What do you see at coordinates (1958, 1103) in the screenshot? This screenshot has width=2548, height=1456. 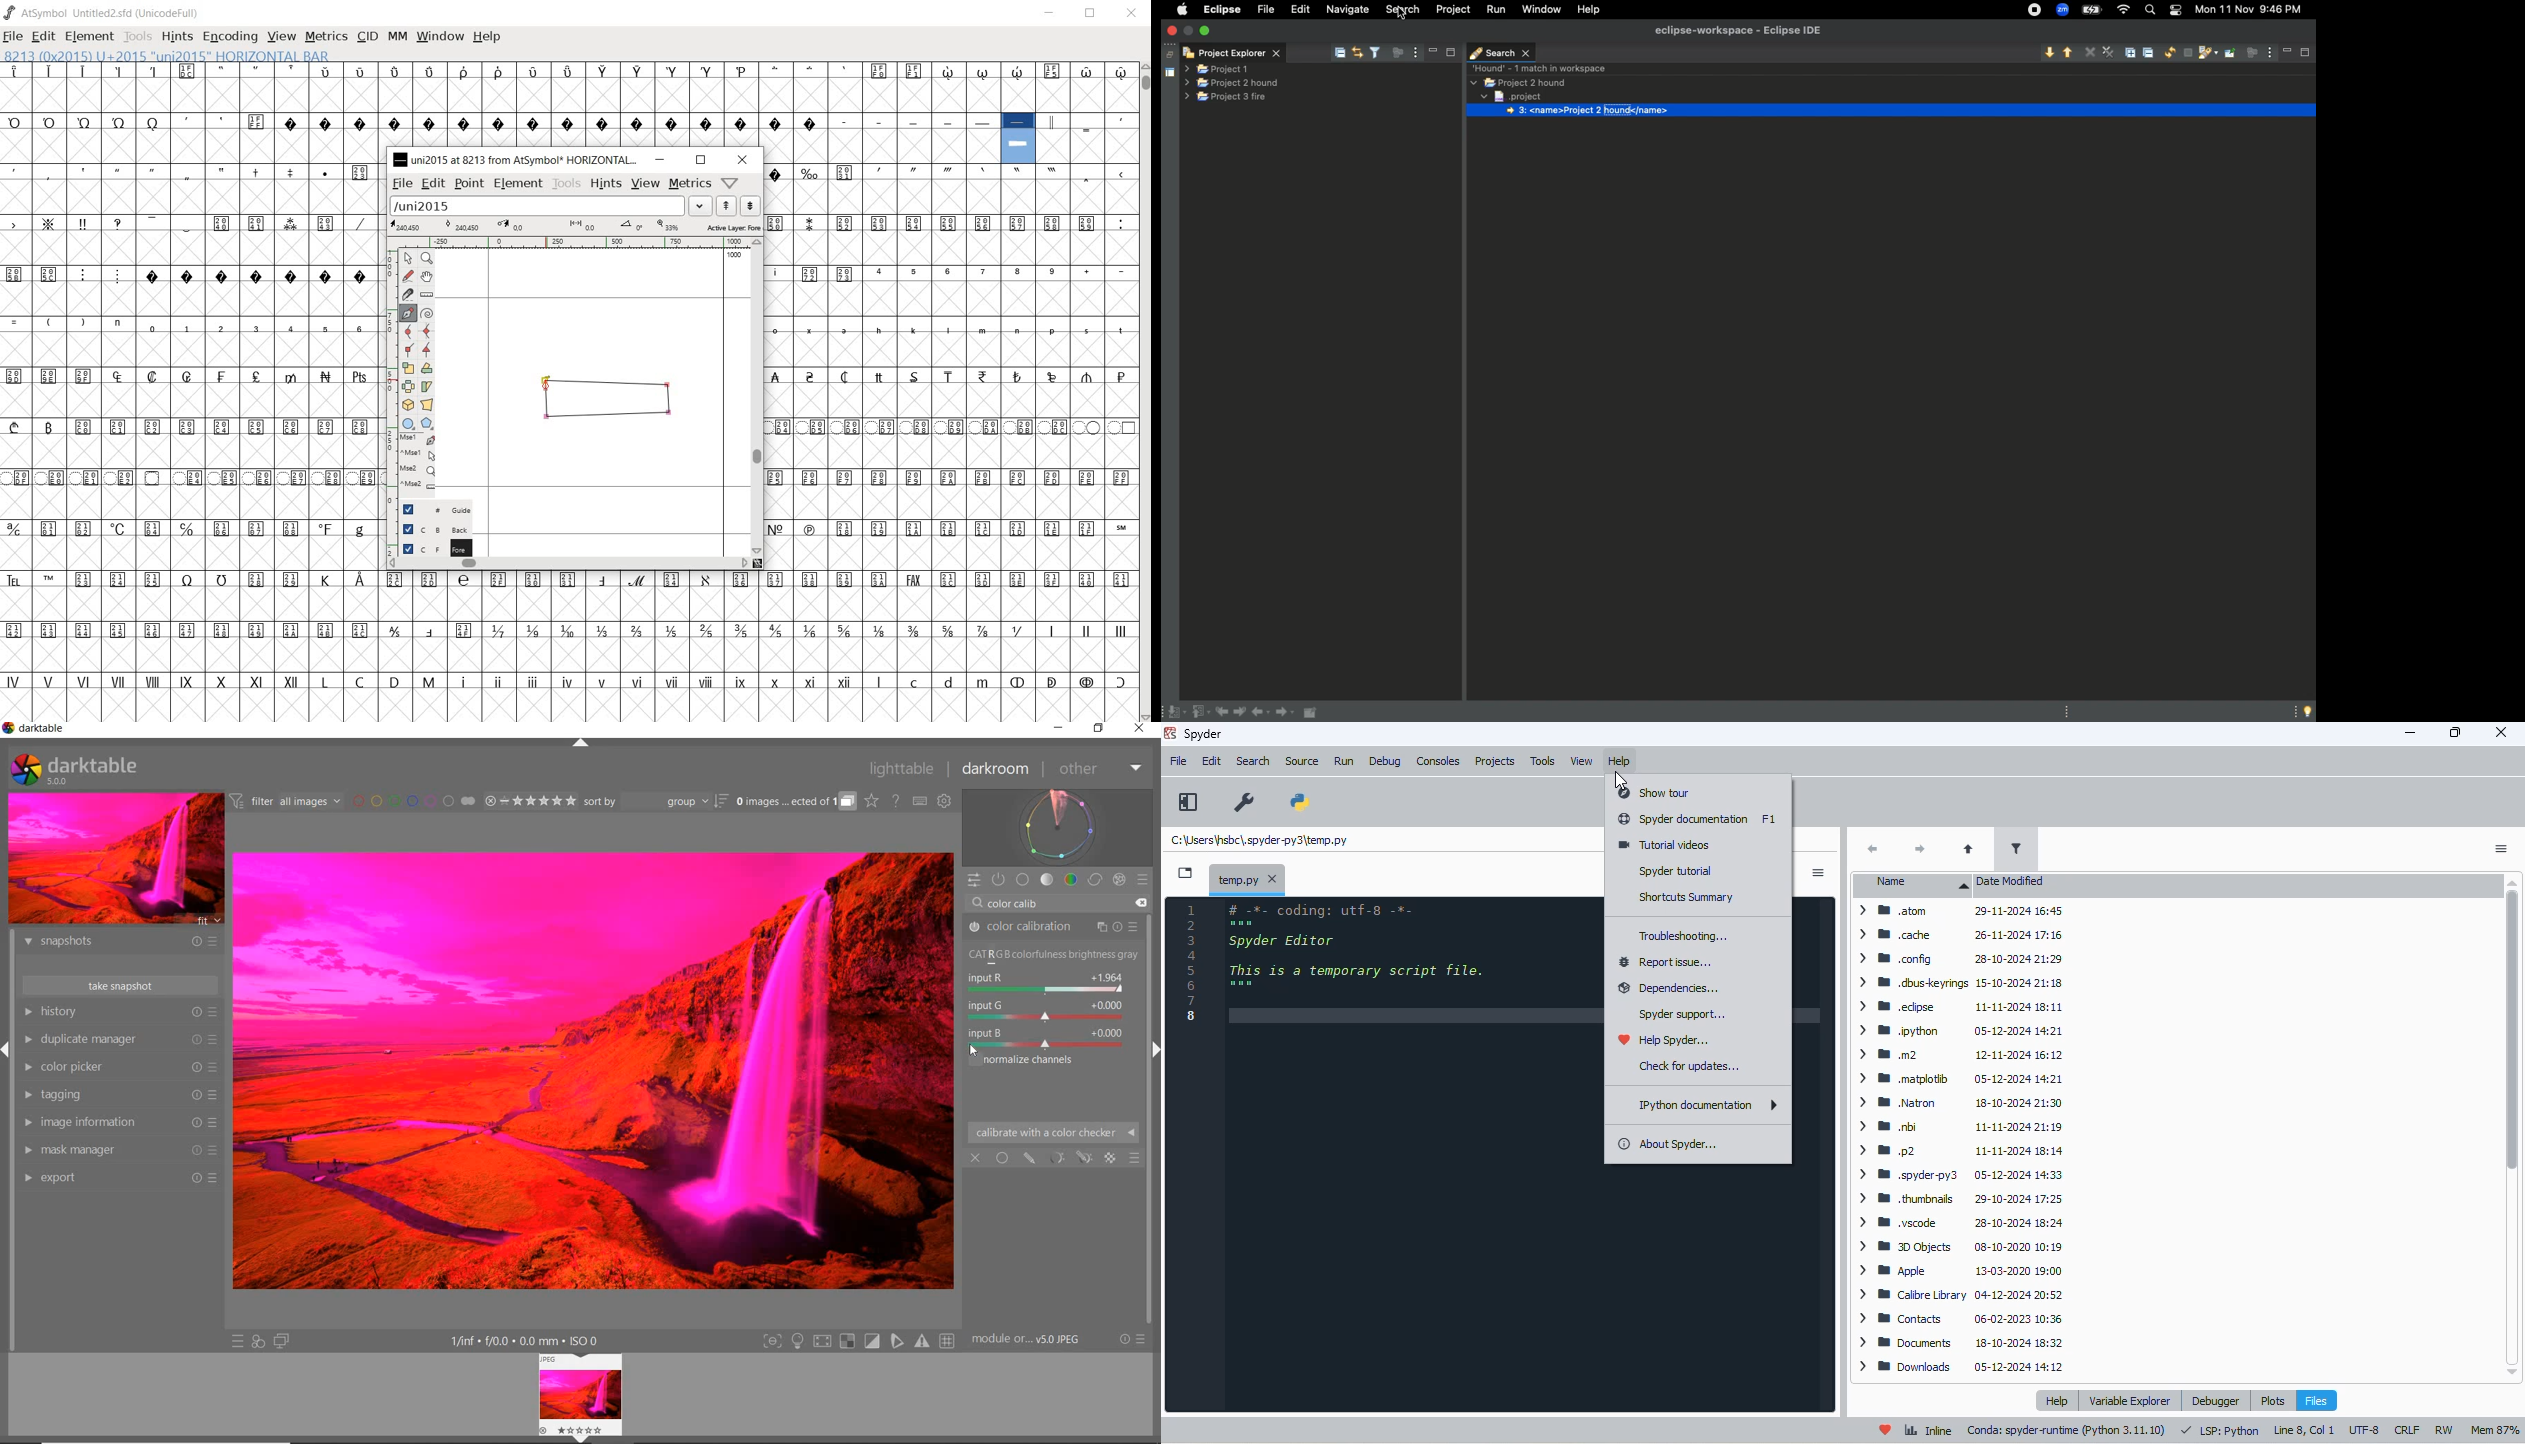 I see `> B Natron 18-10-2024 21:30` at bounding box center [1958, 1103].